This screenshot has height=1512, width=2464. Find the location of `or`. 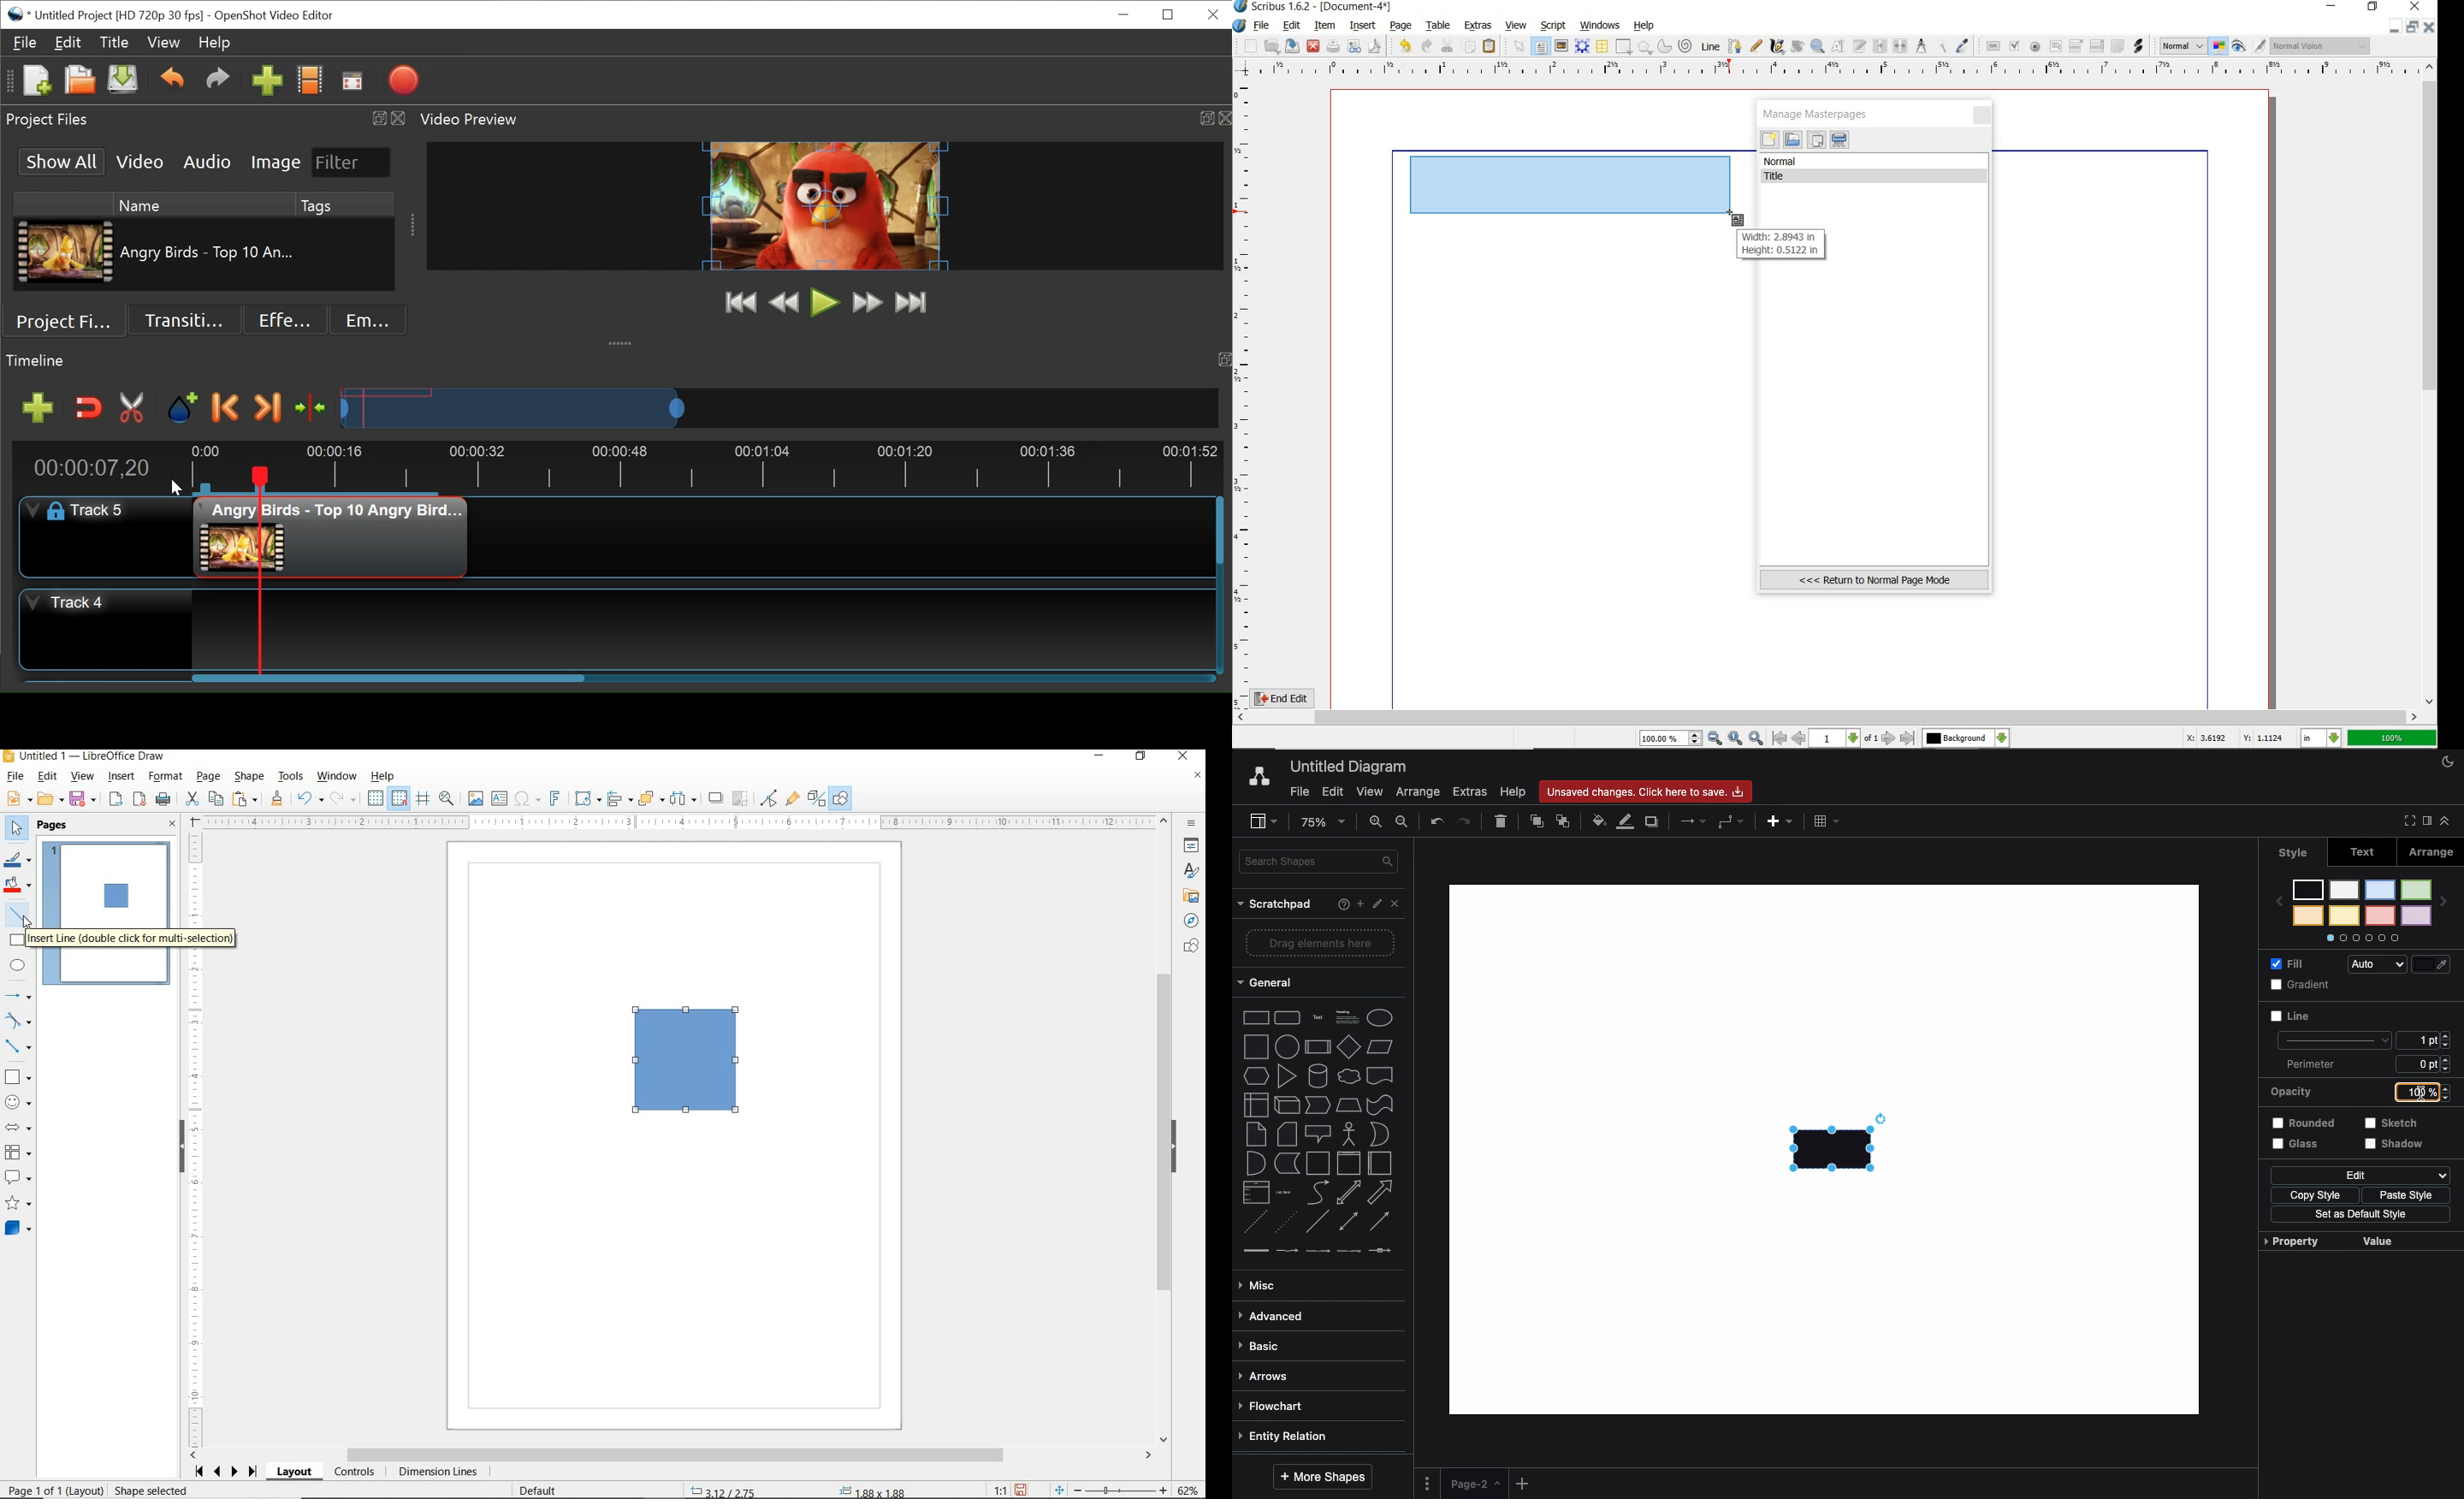

or is located at coordinates (1383, 1134).